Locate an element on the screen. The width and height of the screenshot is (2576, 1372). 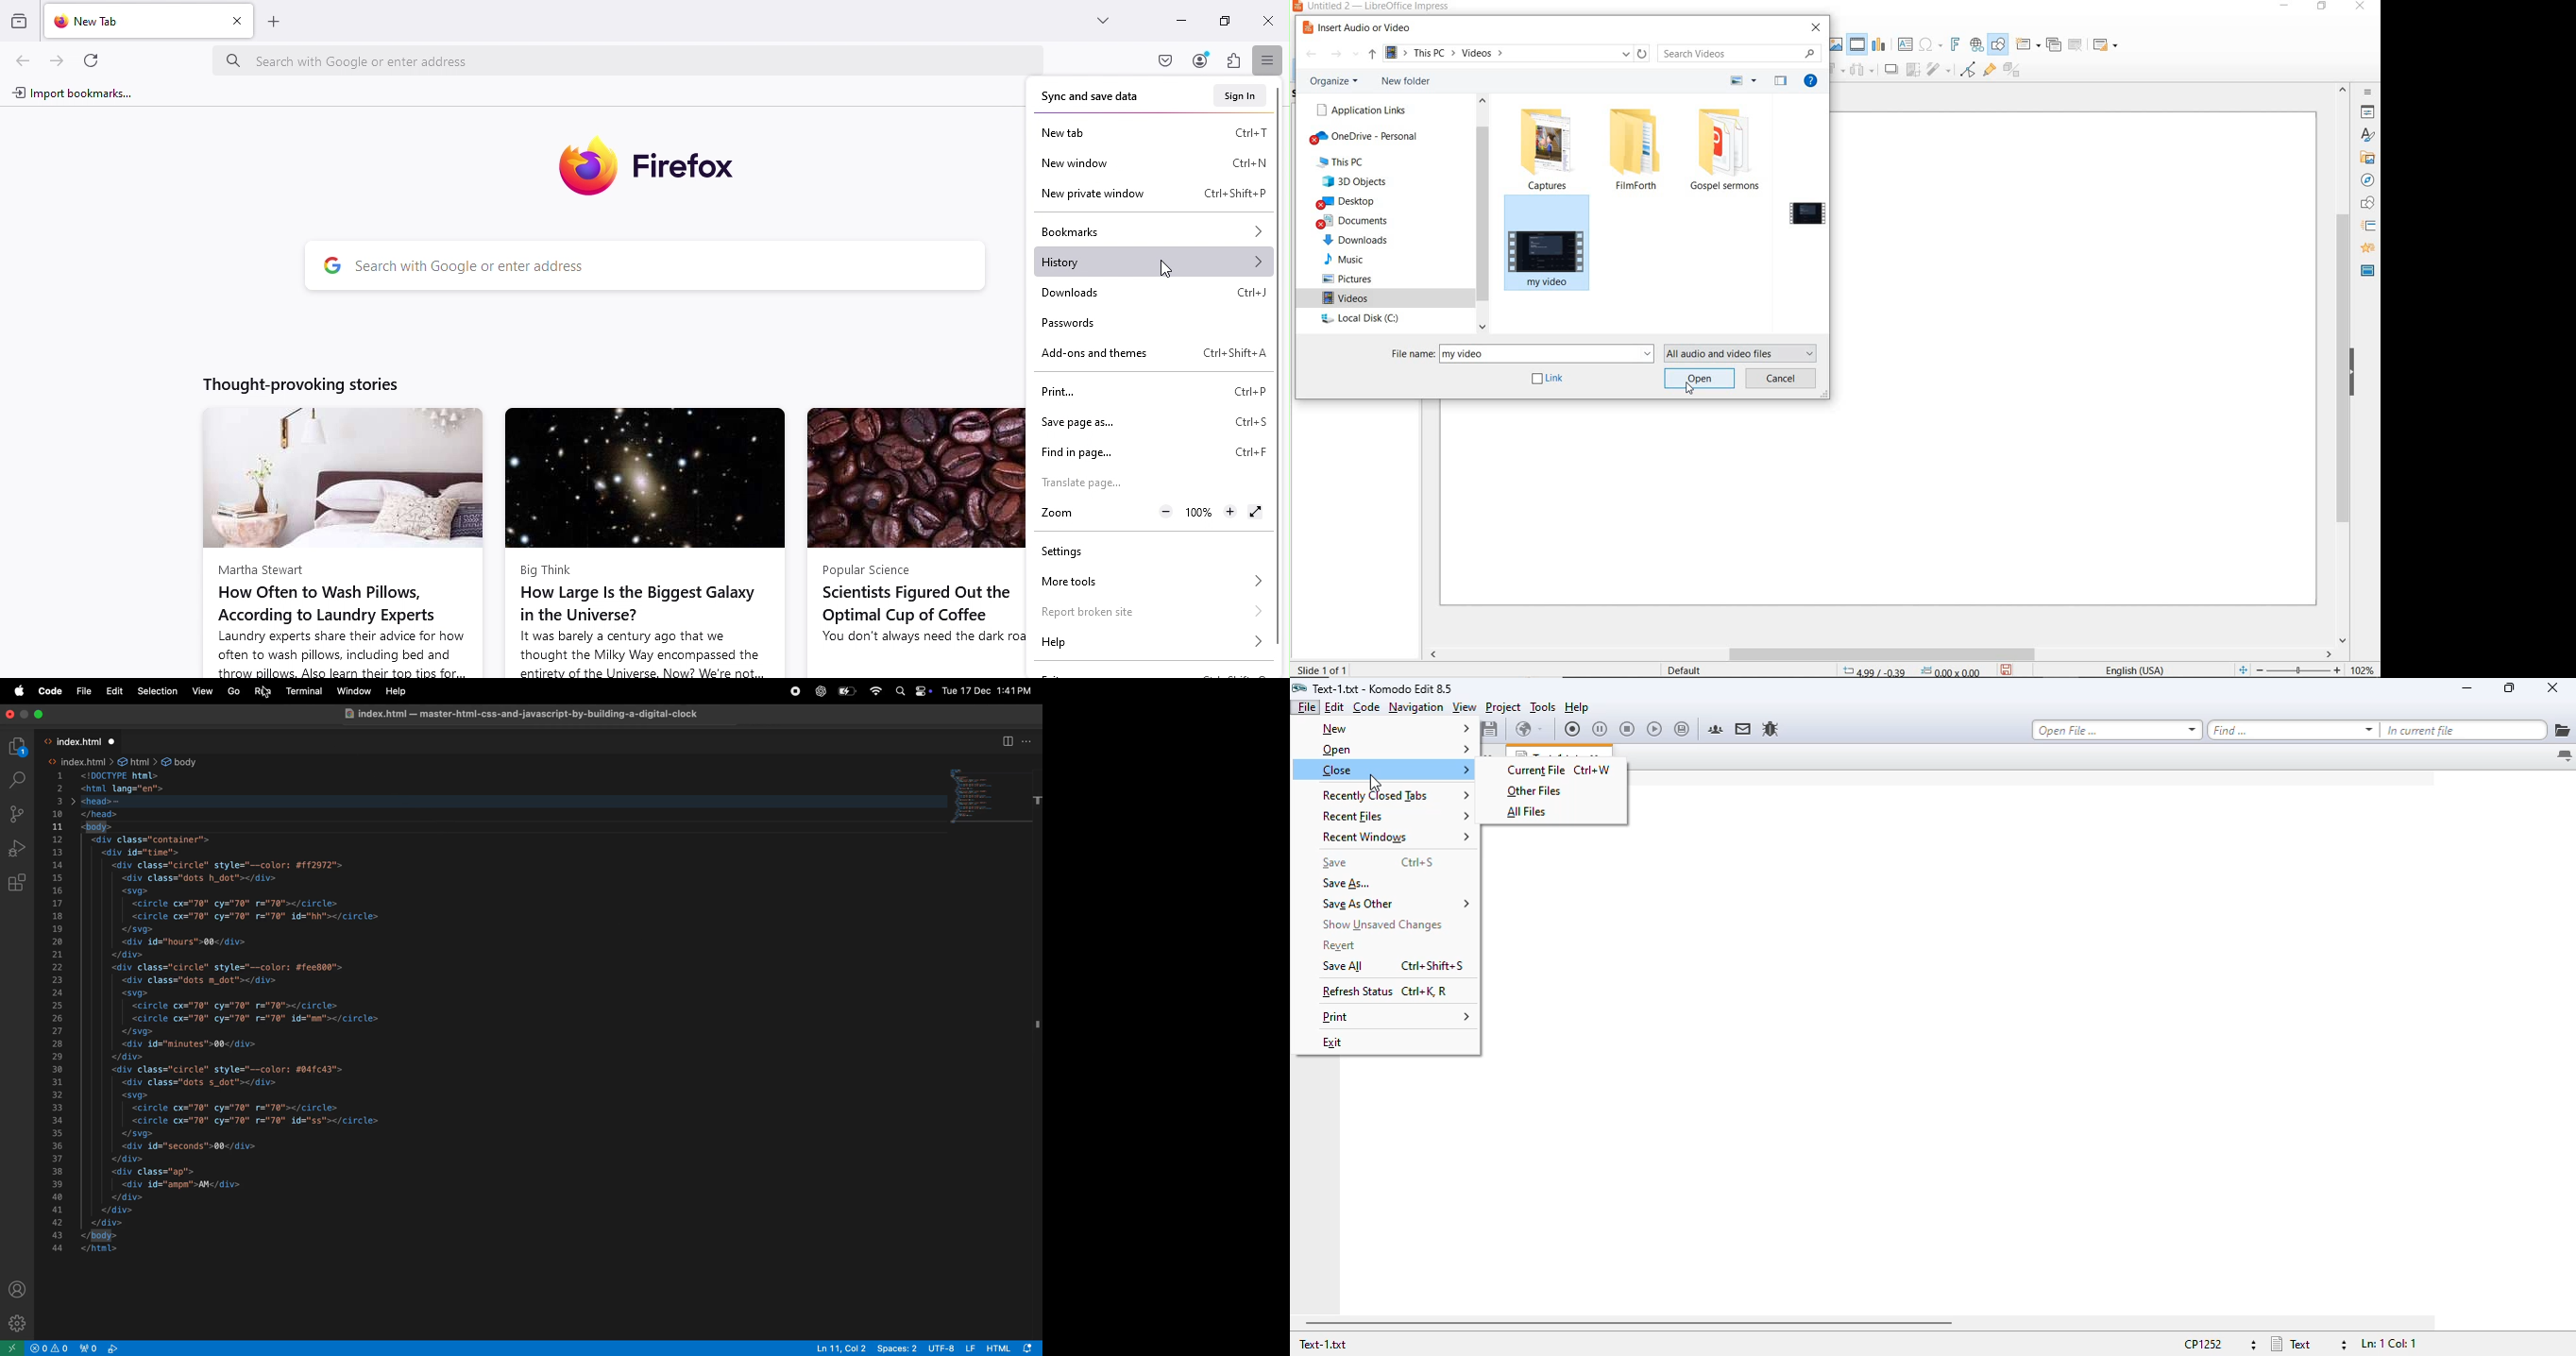
SAVE is located at coordinates (2010, 668).